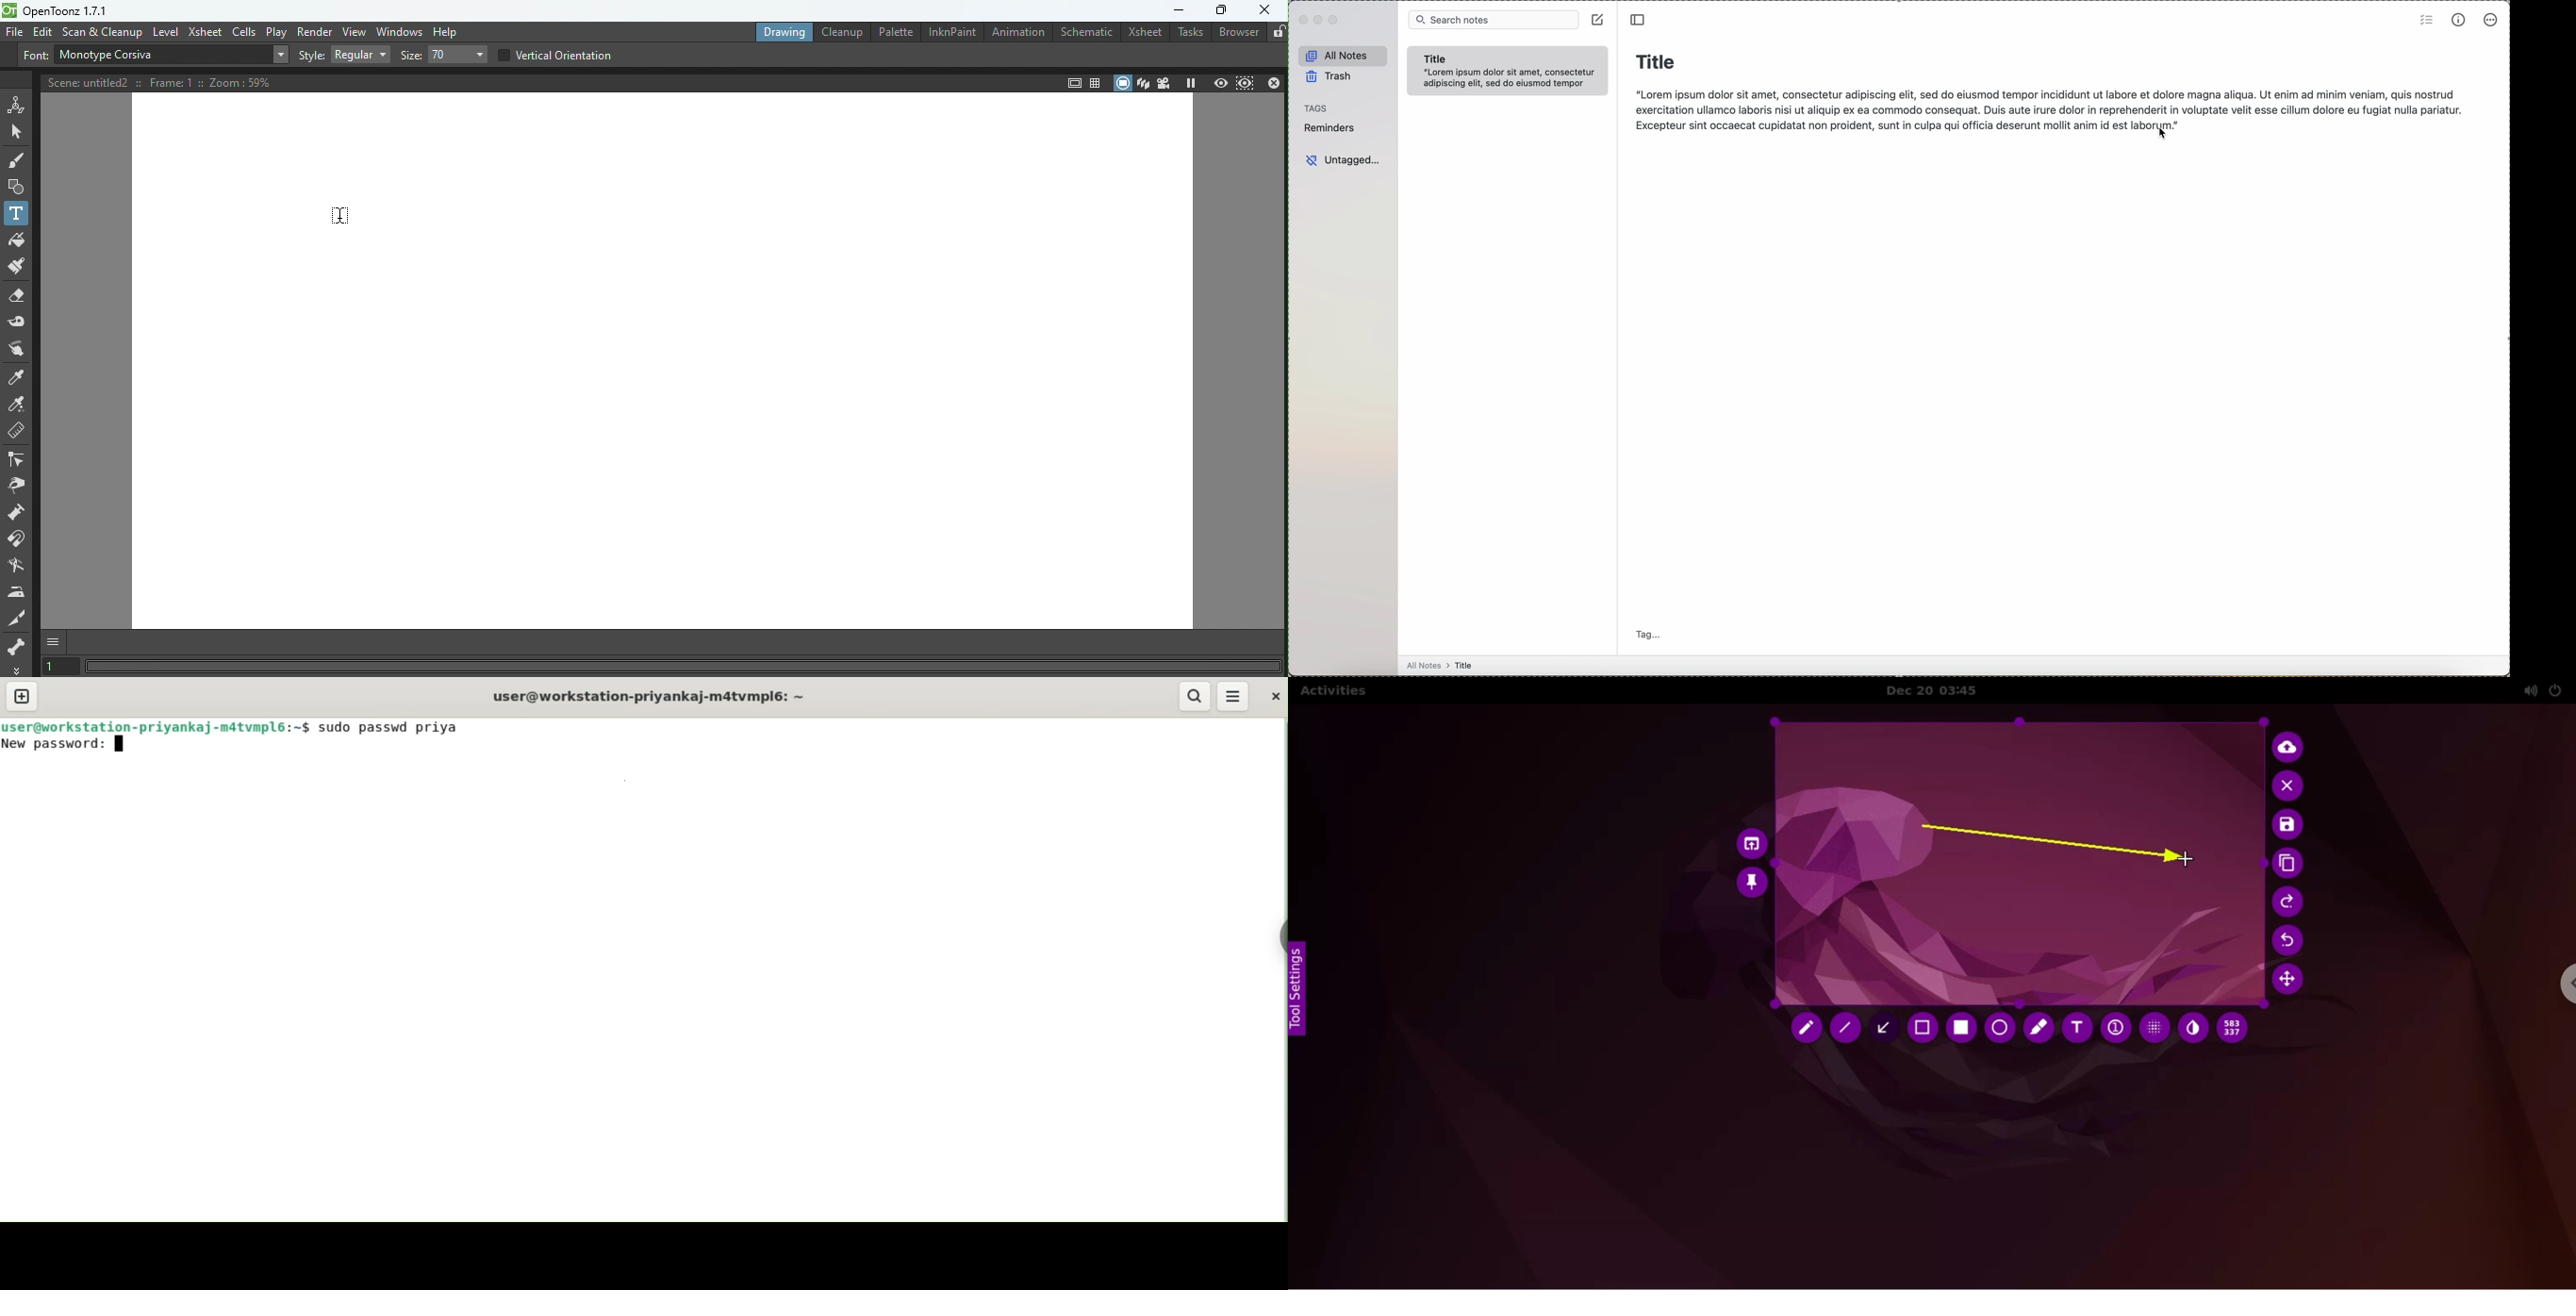 This screenshot has height=1316, width=2576. I want to click on untagged, so click(1342, 161).